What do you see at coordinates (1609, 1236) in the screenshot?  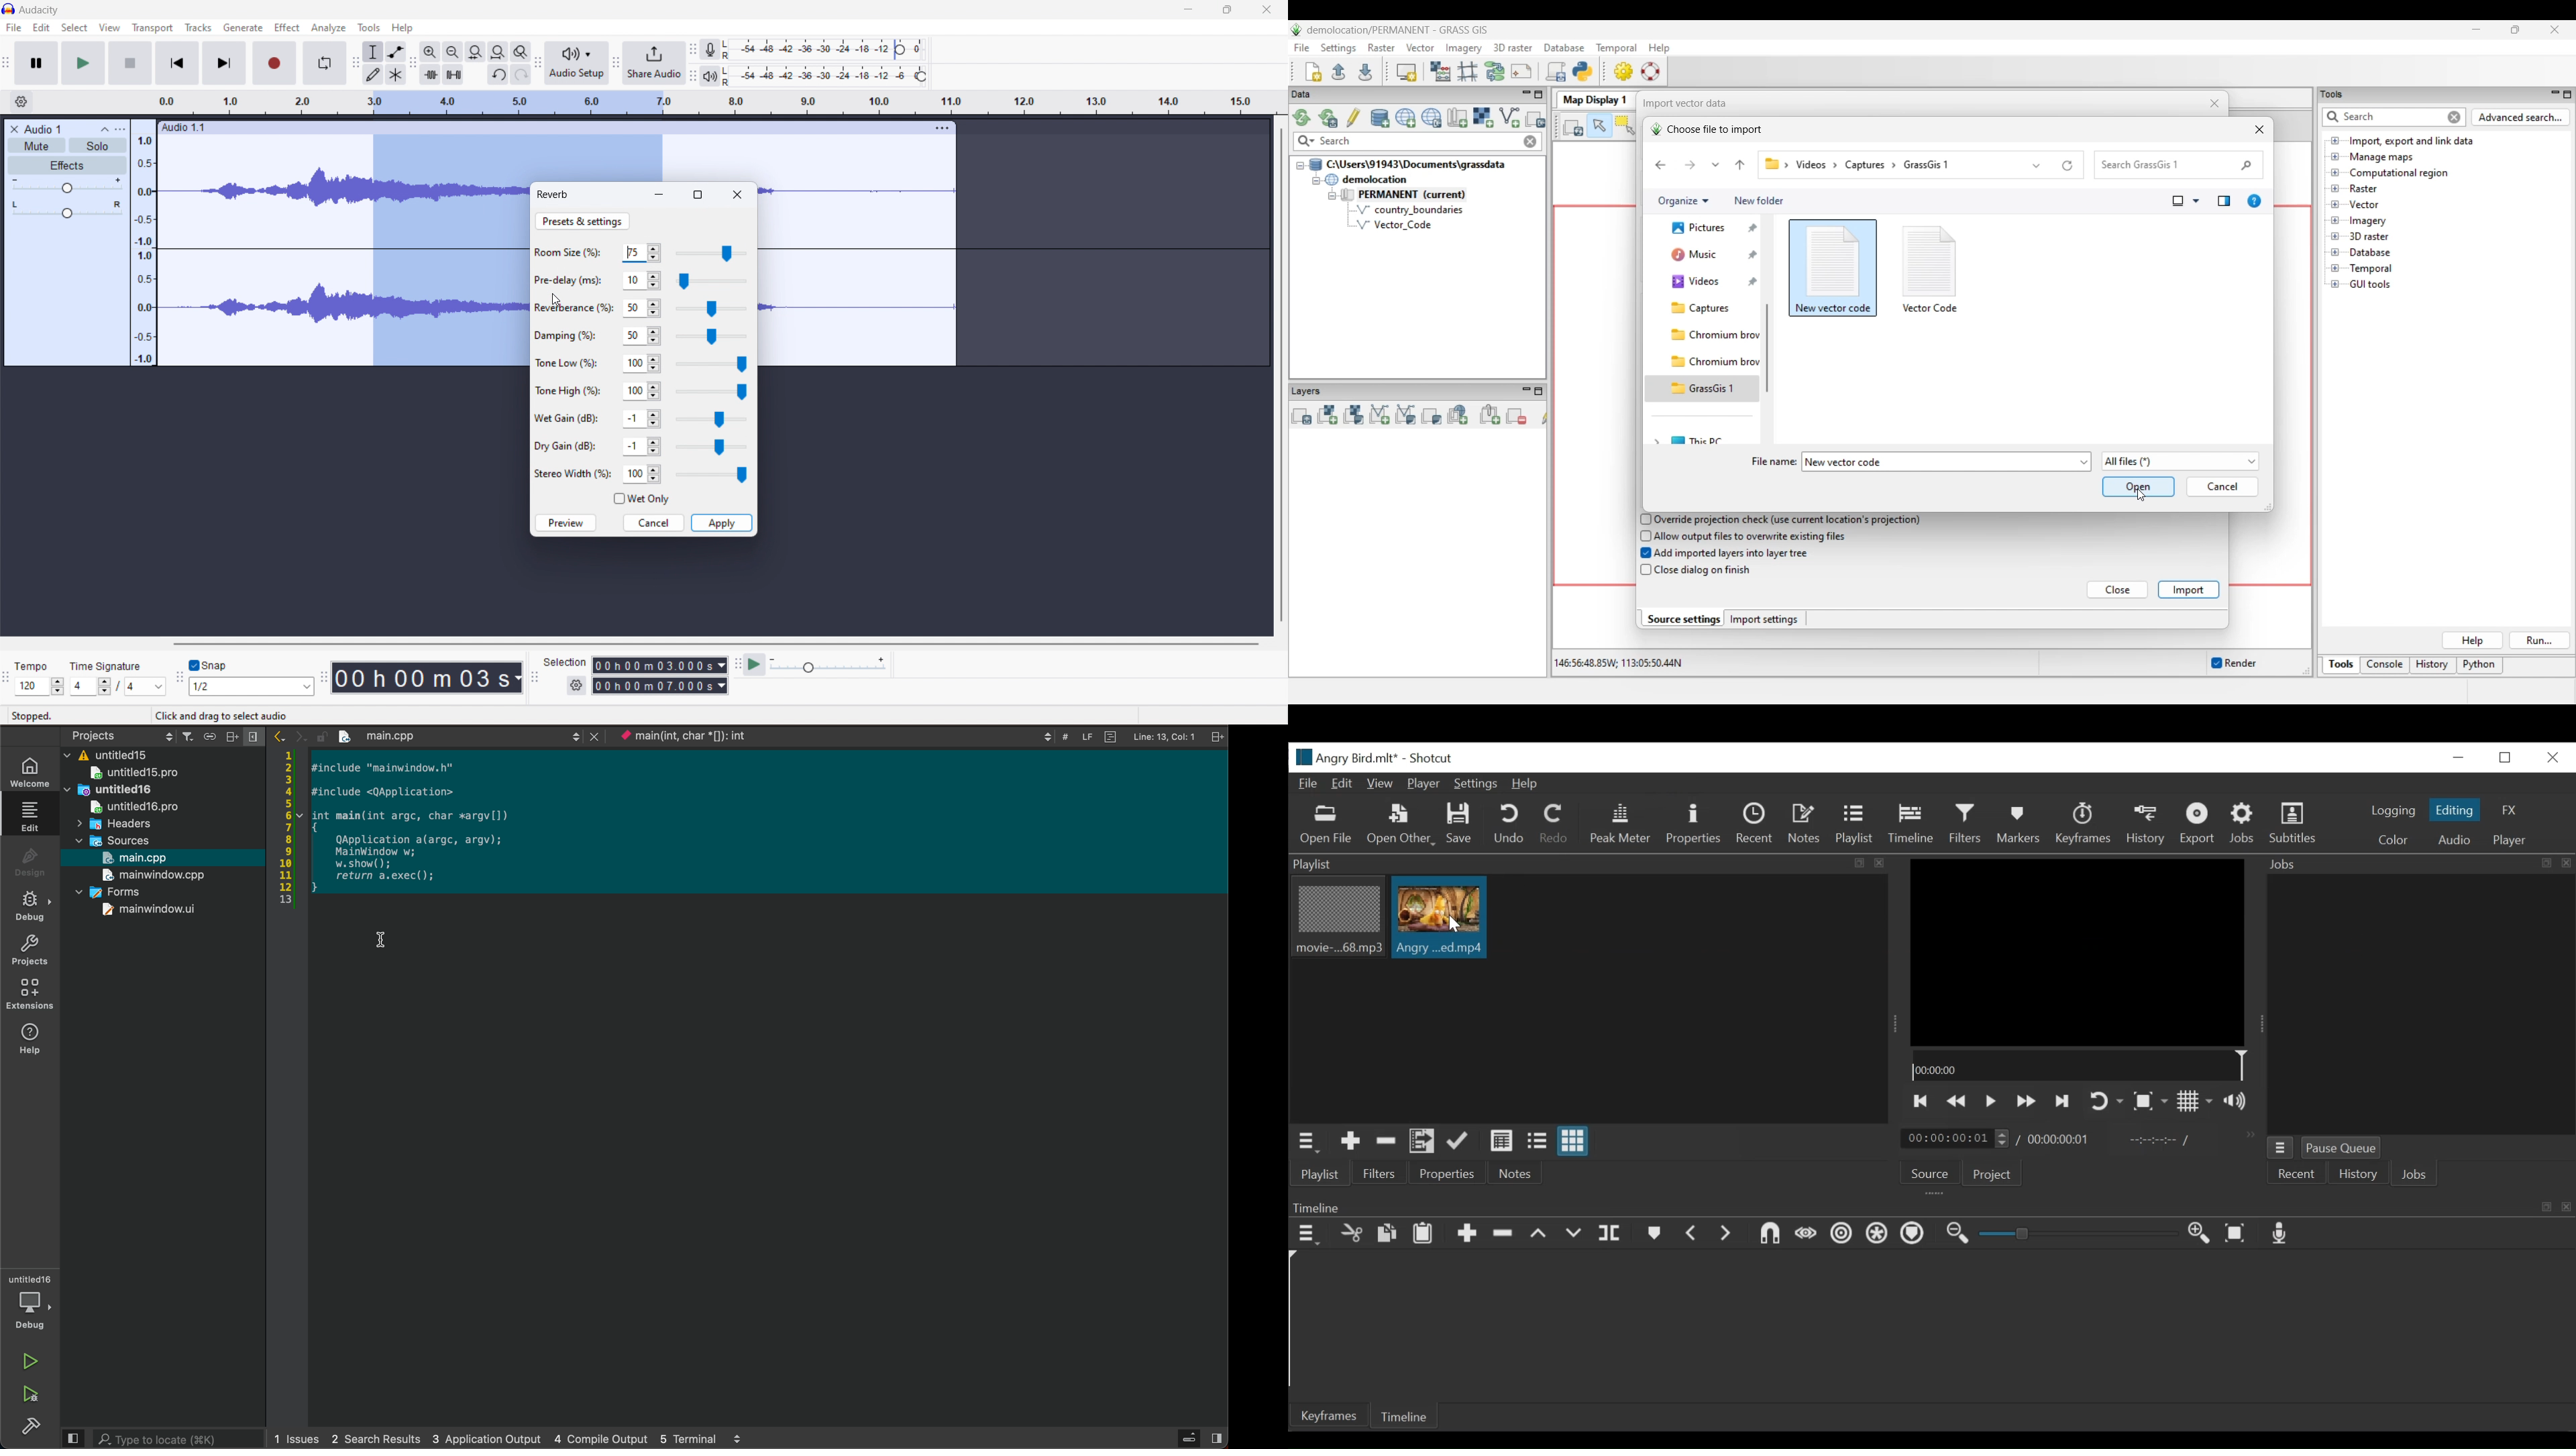 I see `Split playhead` at bounding box center [1609, 1236].